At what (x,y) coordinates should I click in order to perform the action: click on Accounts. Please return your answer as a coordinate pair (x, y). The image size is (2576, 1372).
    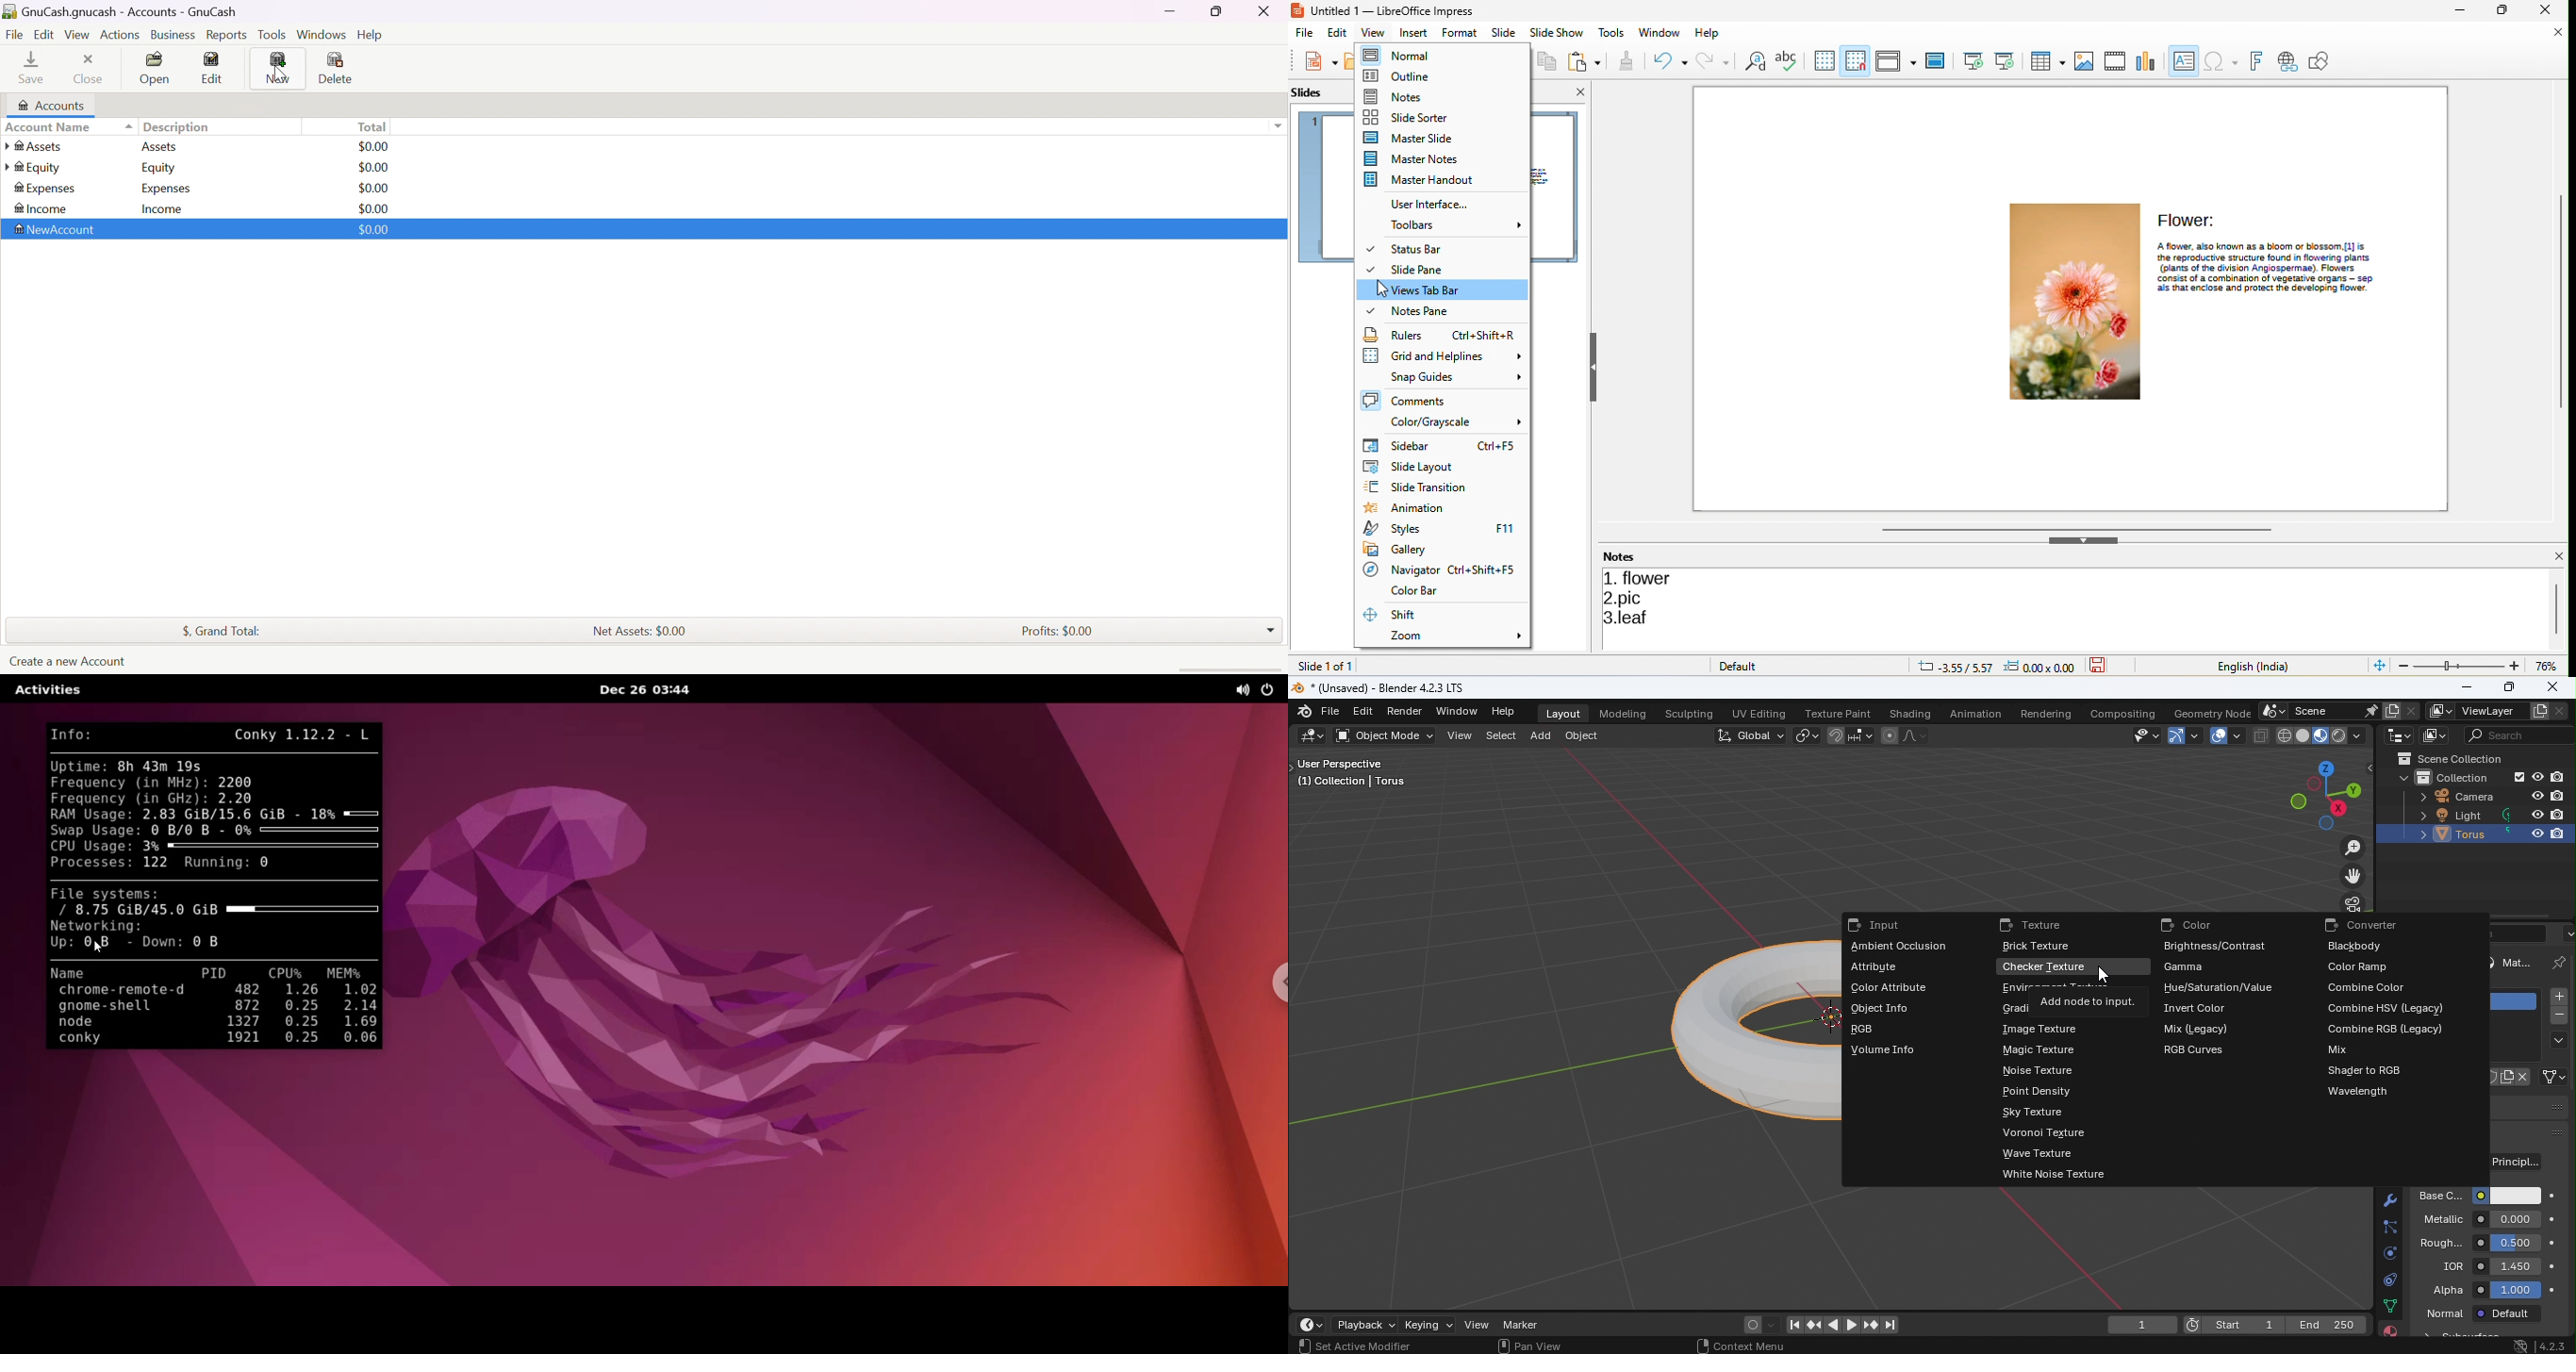
    Looking at the image, I should click on (54, 105).